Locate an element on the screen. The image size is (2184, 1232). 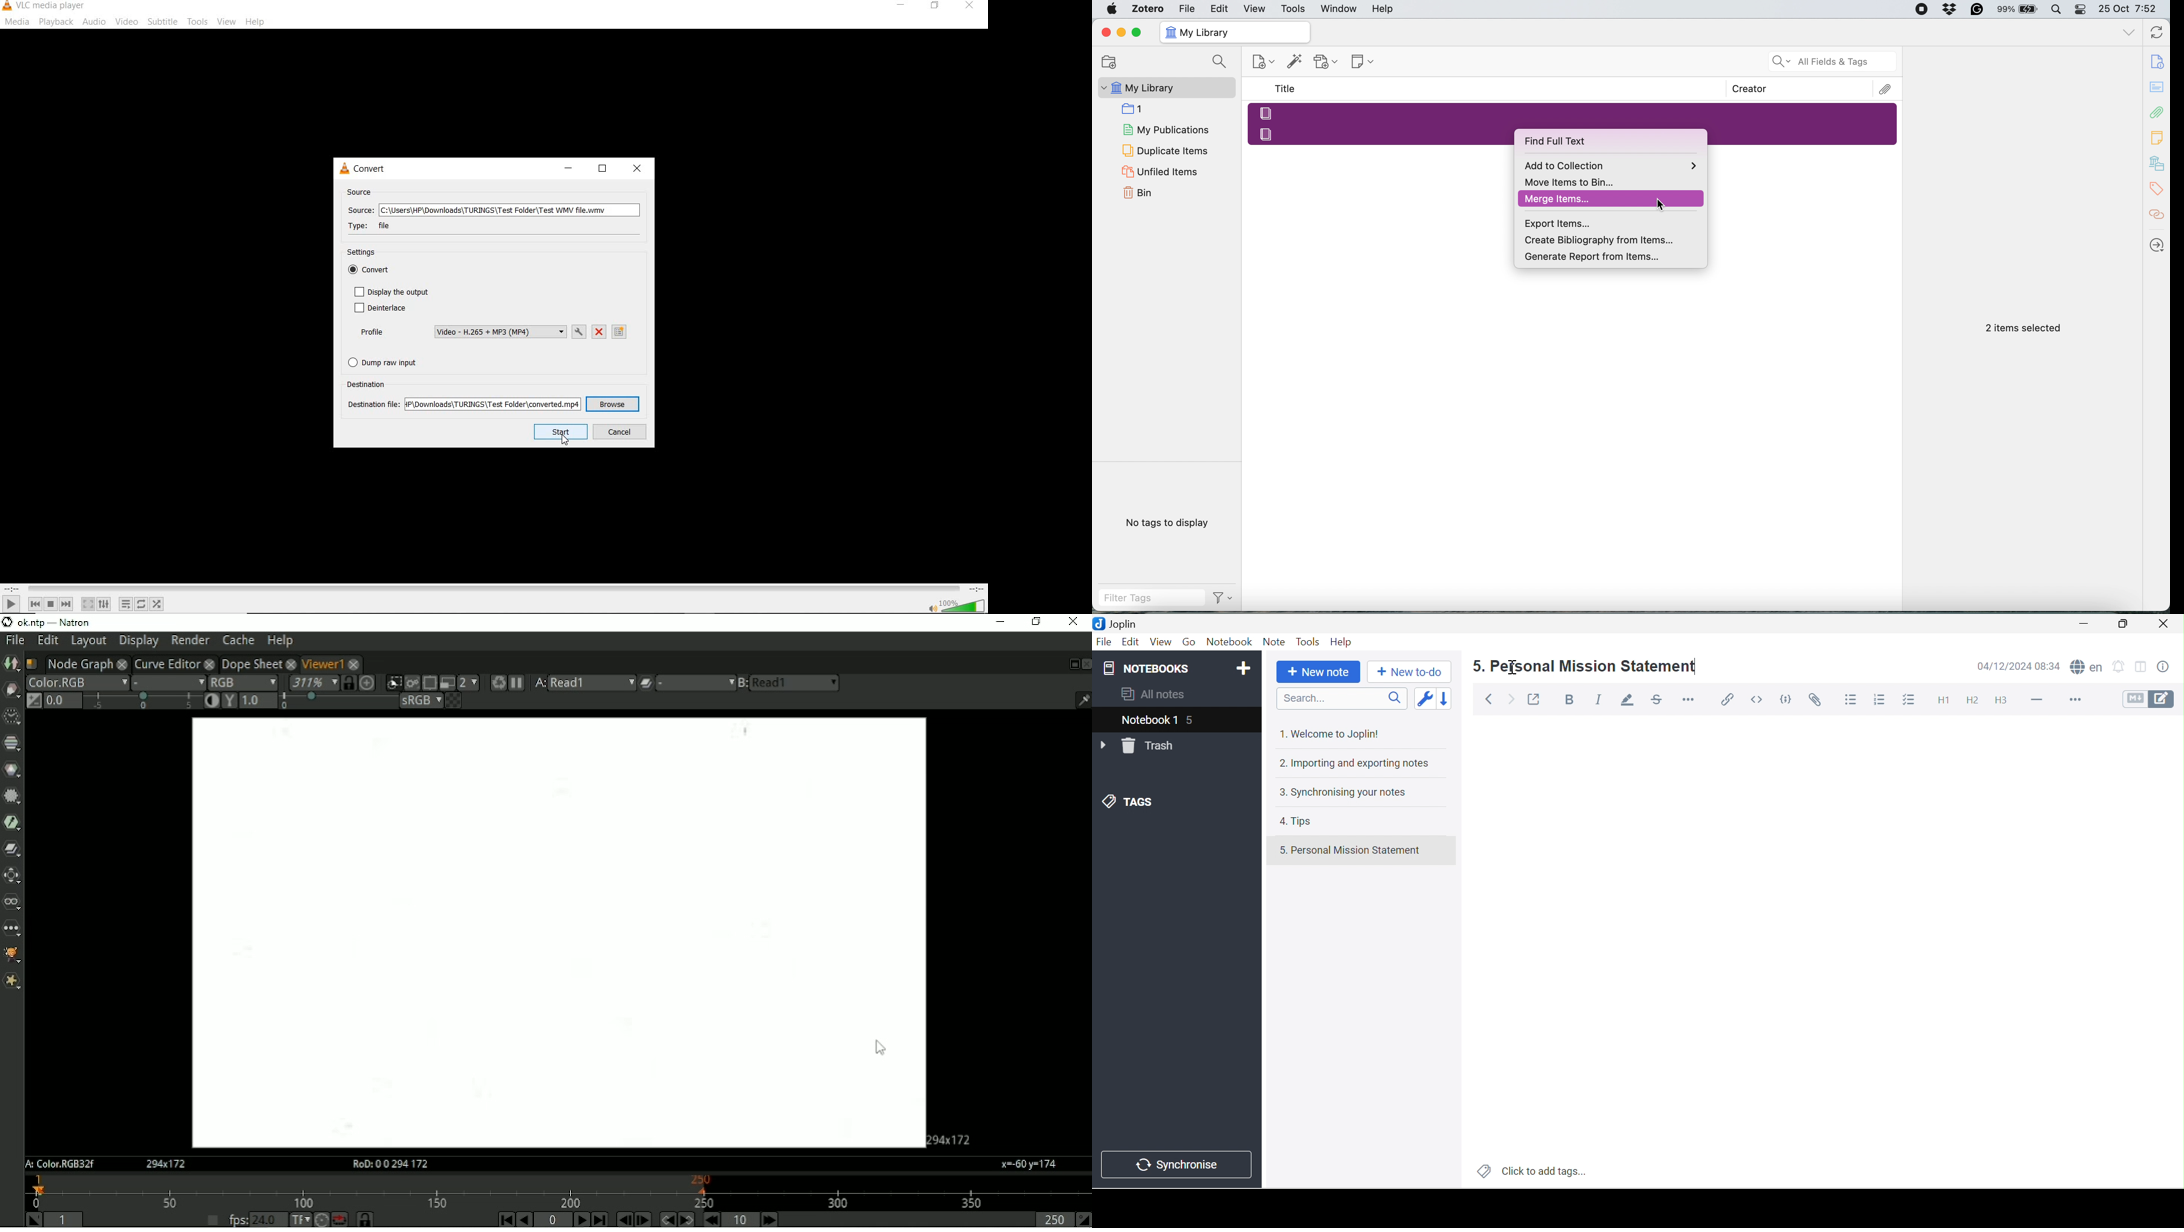
Spotlight Search is located at coordinates (2056, 9).